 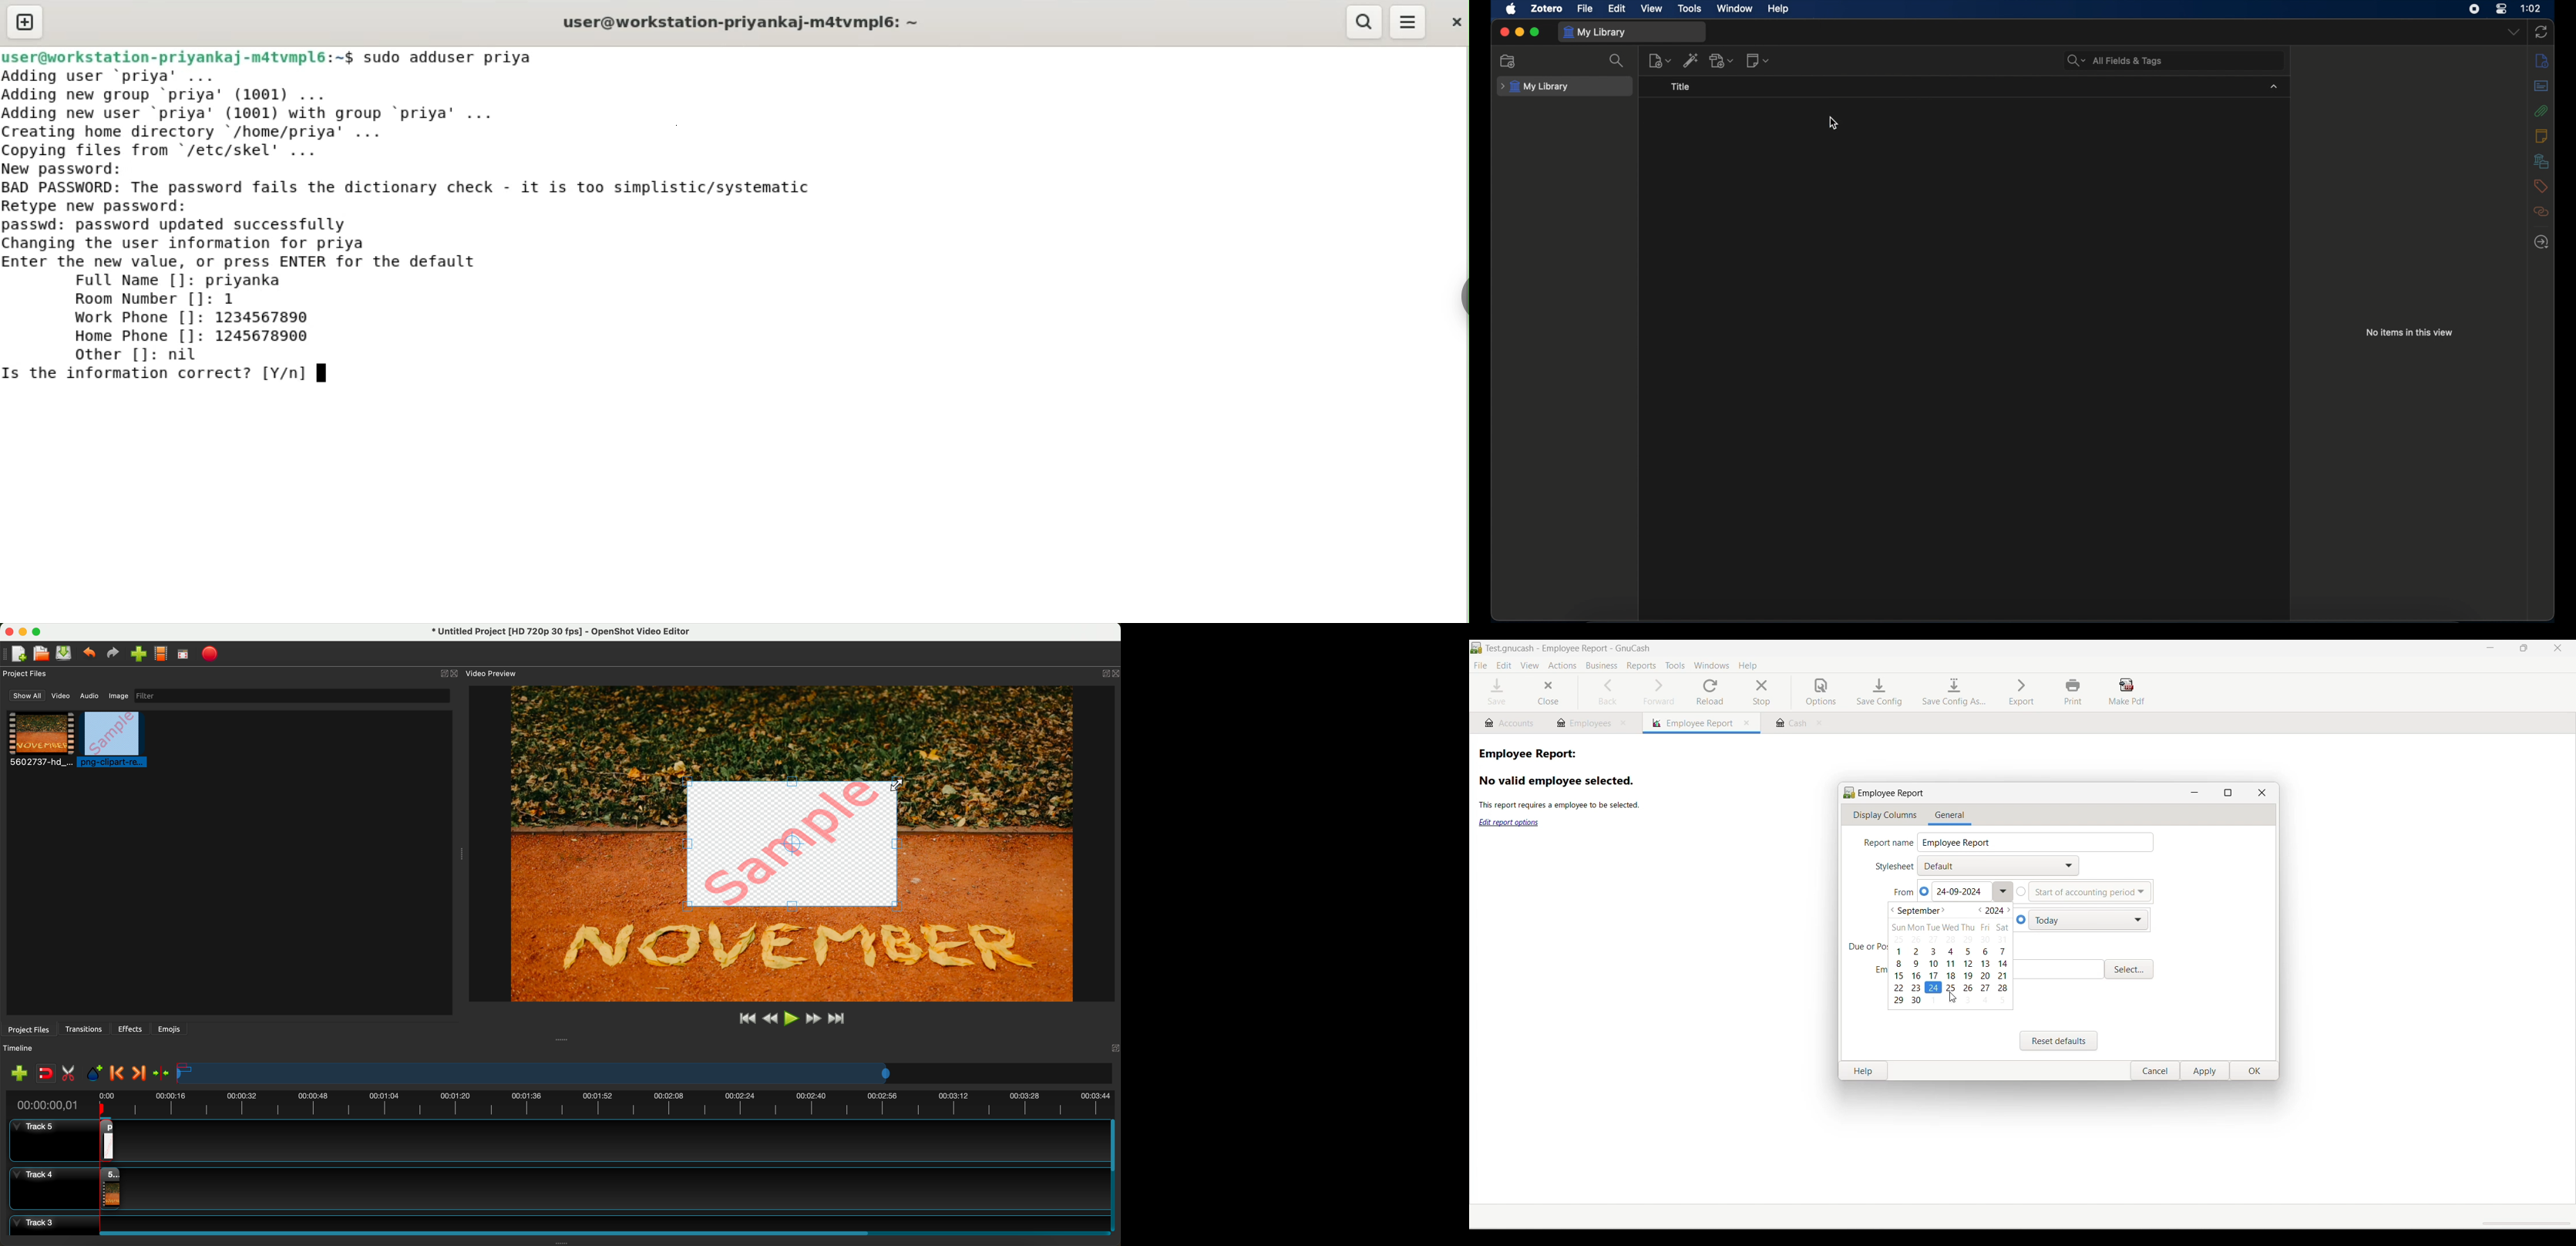 What do you see at coordinates (1507, 61) in the screenshot?
I see `new collection` at bounding box center [1507, 61].